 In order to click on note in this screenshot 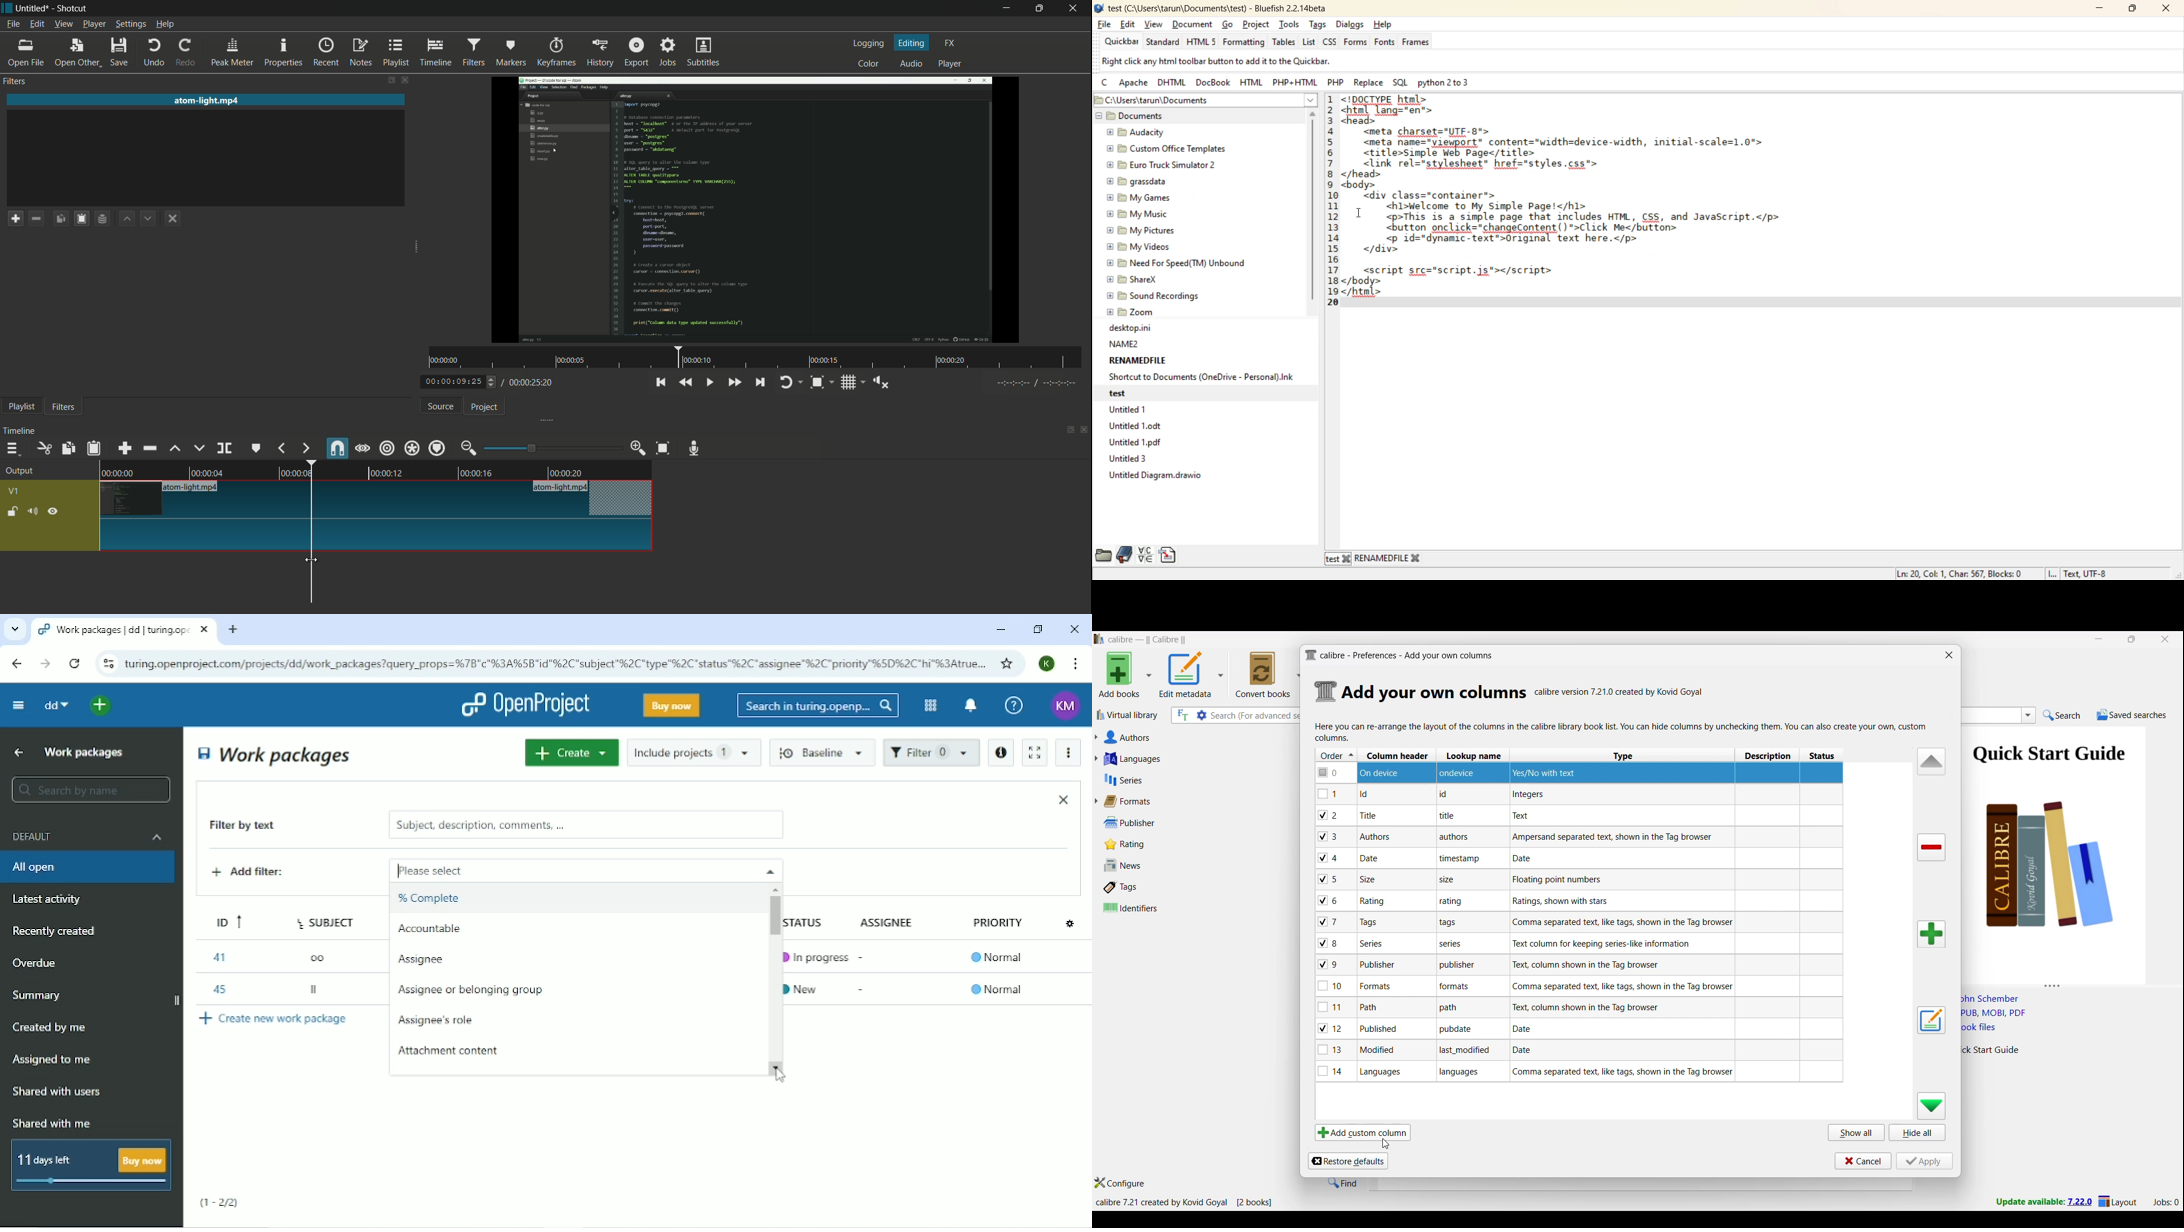, I will do `click(1449, 923)`.